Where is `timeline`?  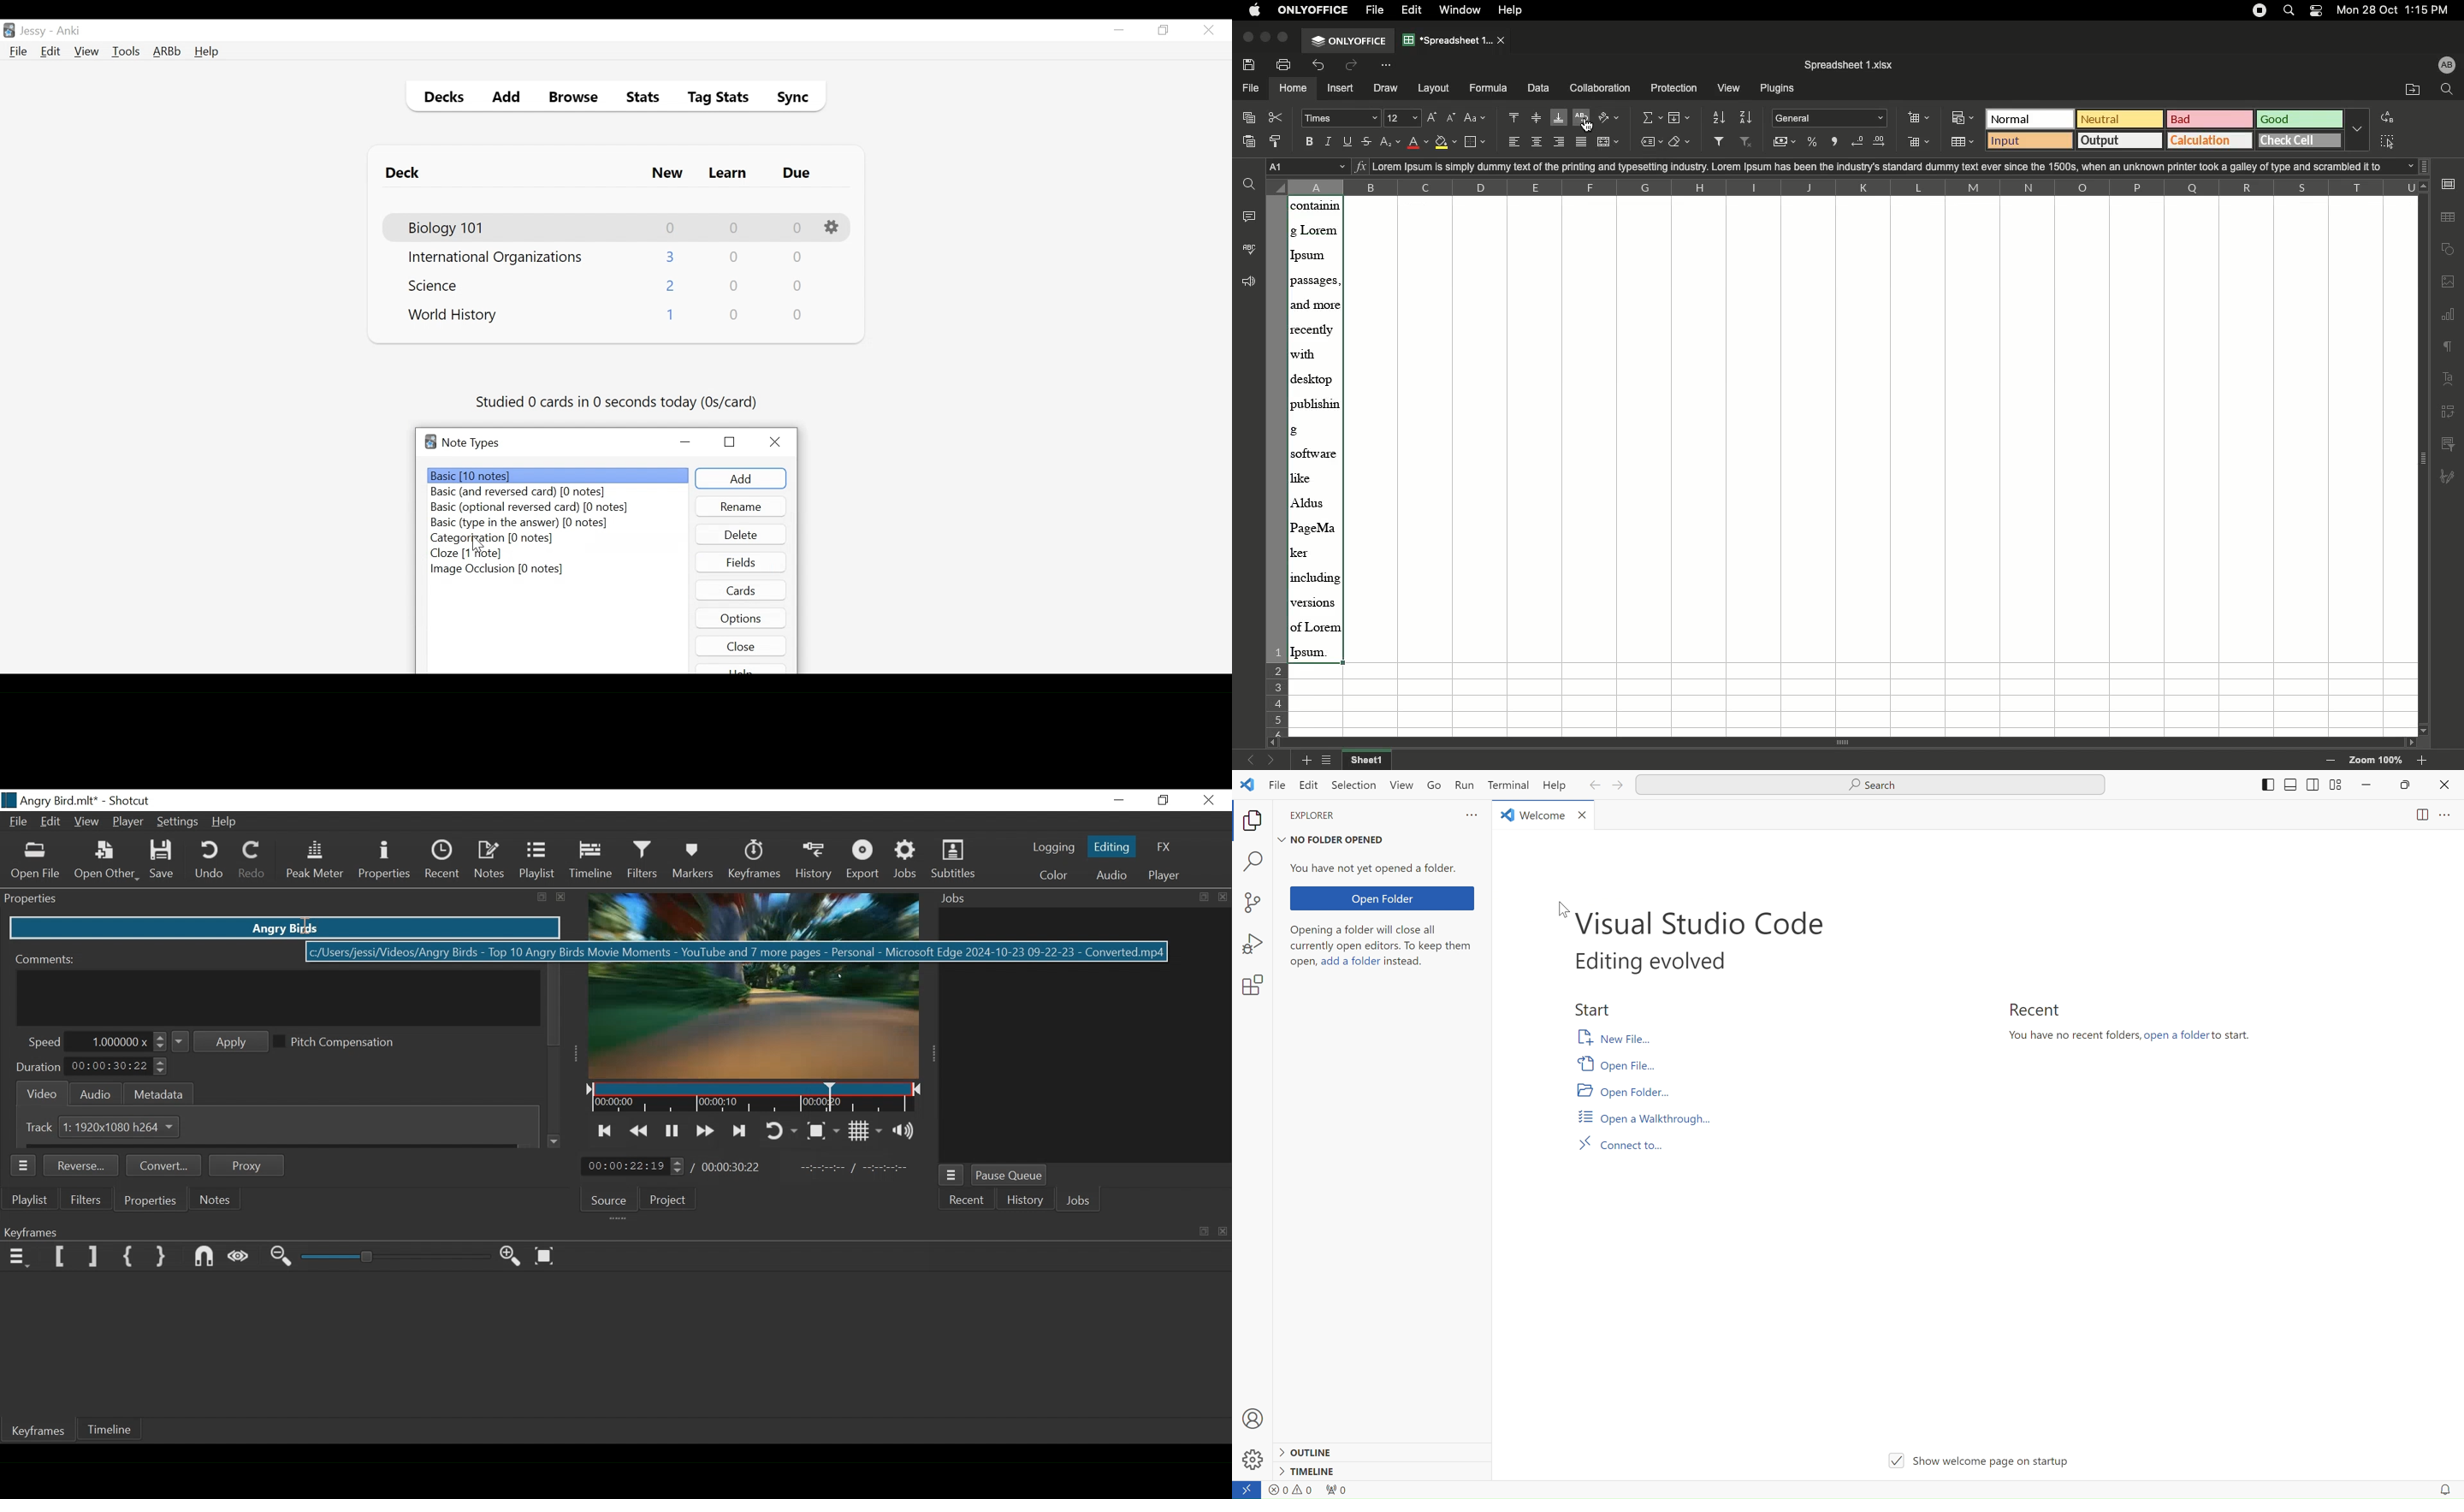 timeline is located at coordinates (1314, 1471).